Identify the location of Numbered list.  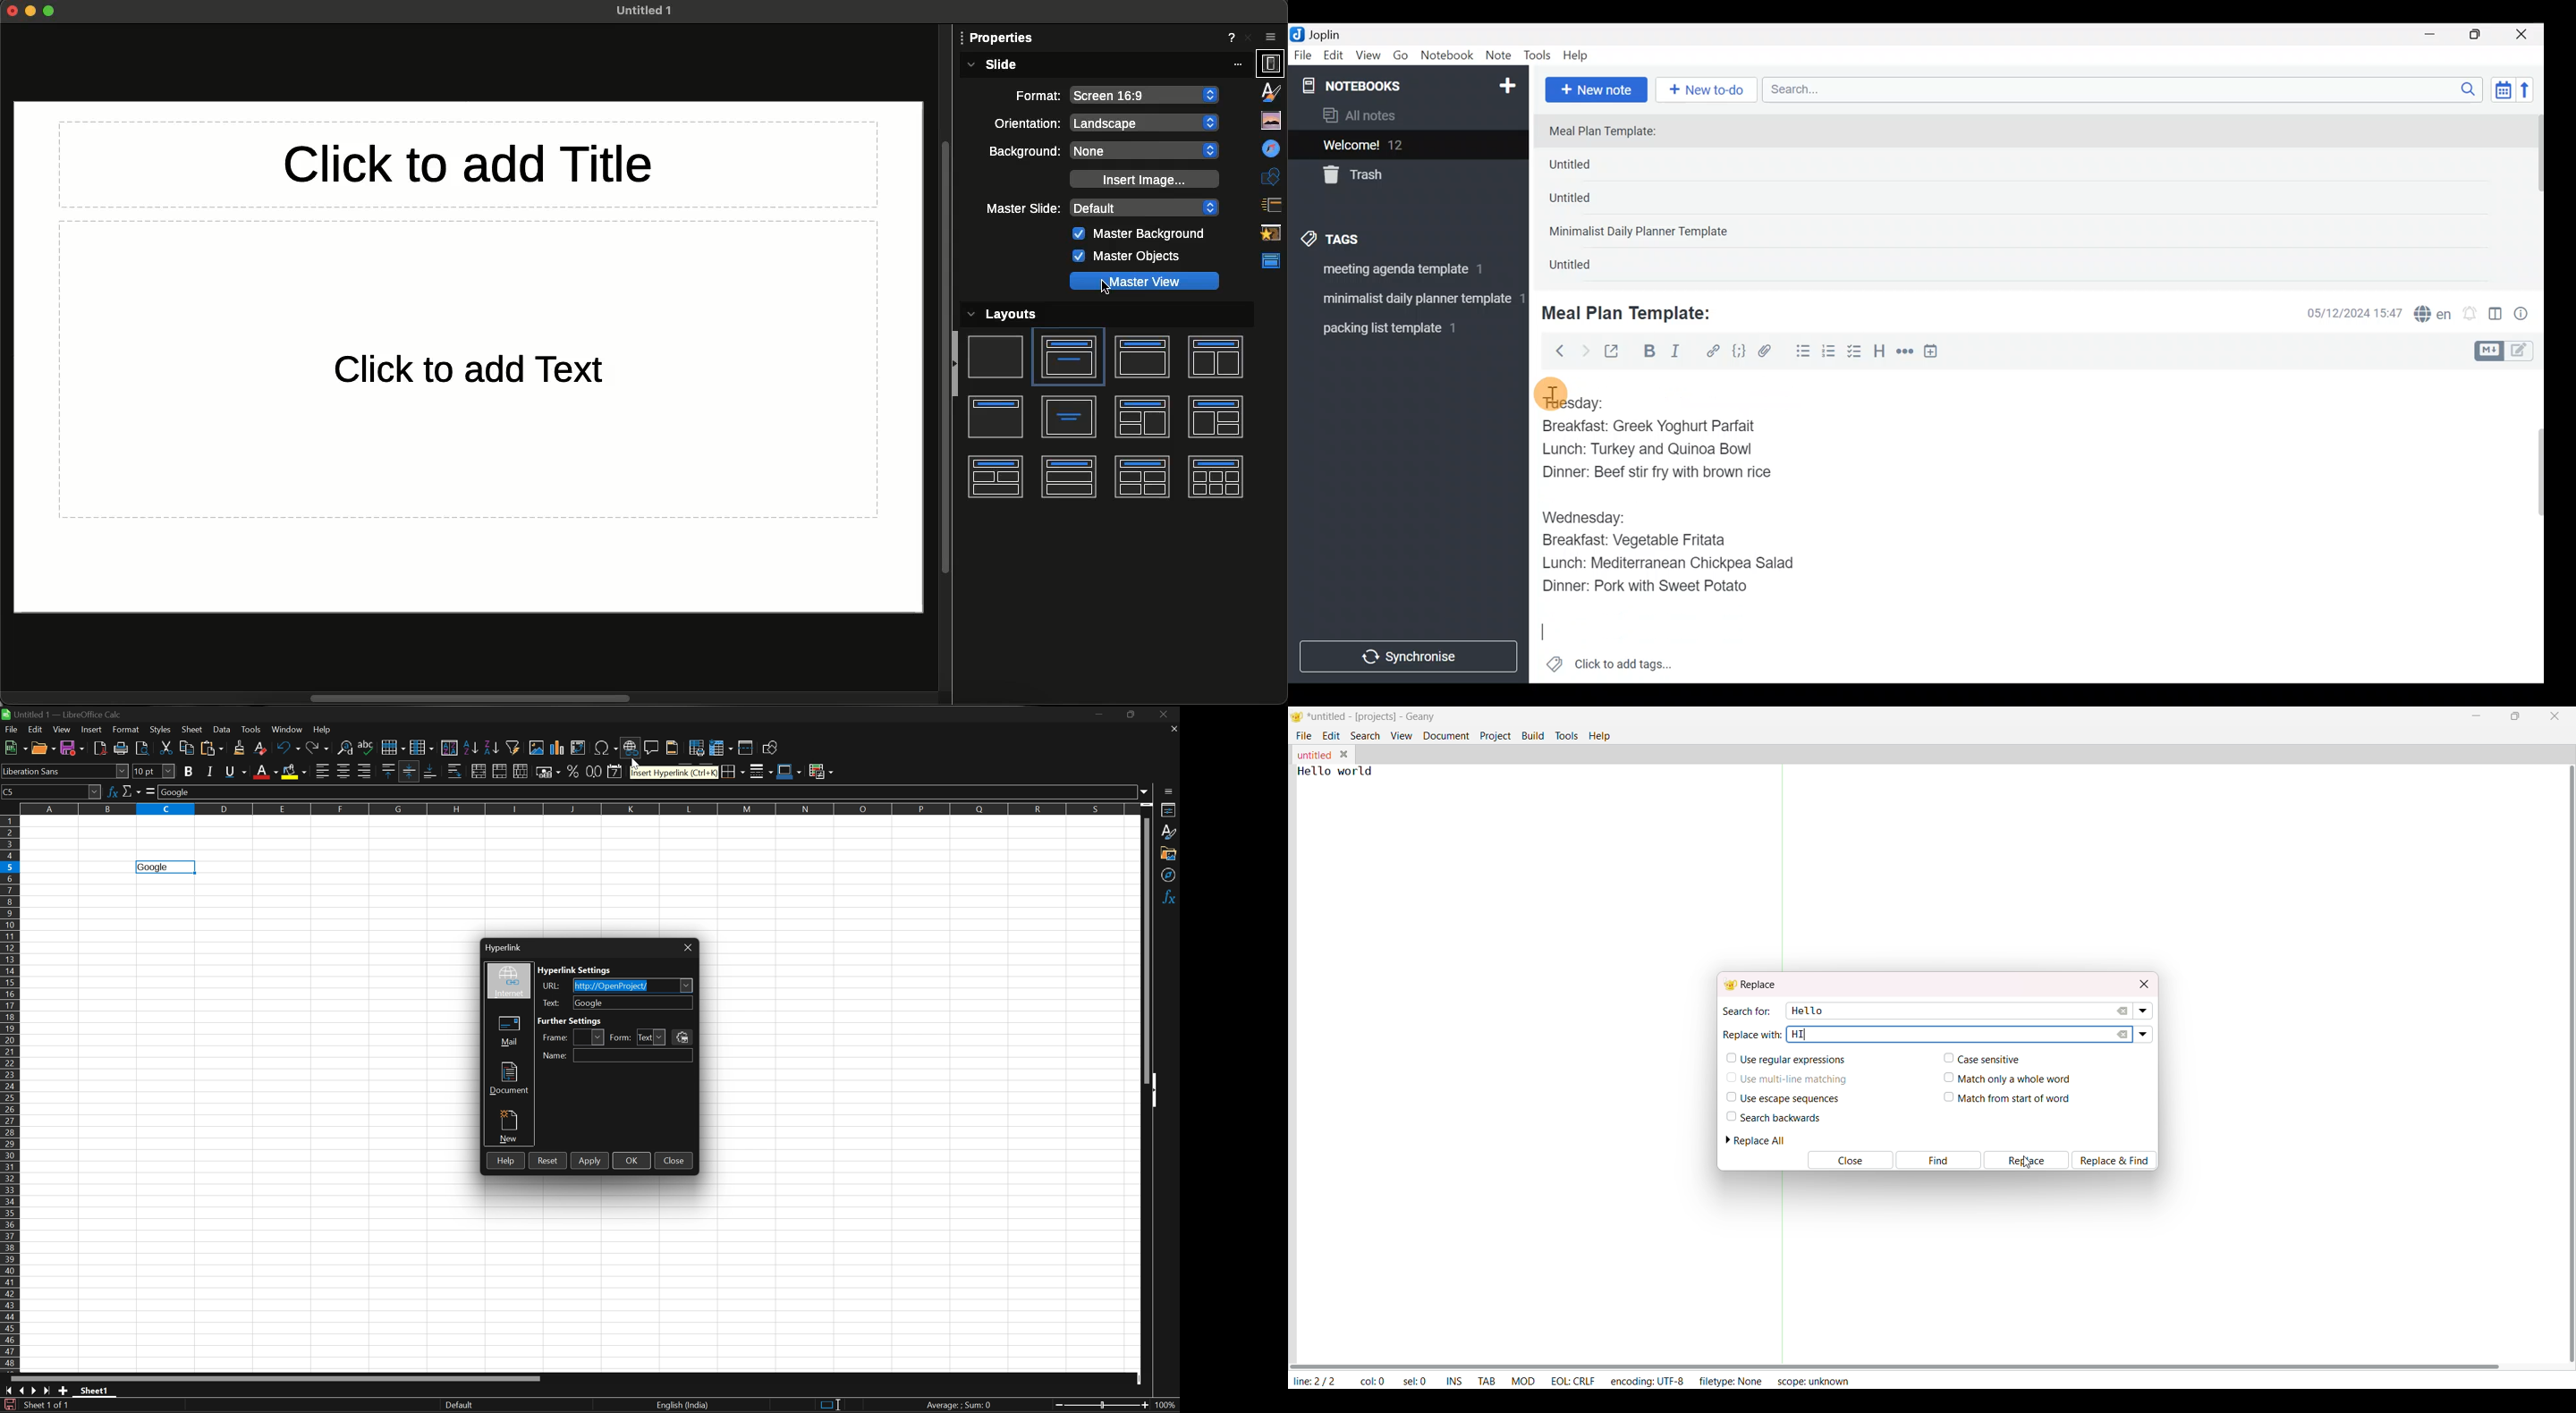
(1829, 354).